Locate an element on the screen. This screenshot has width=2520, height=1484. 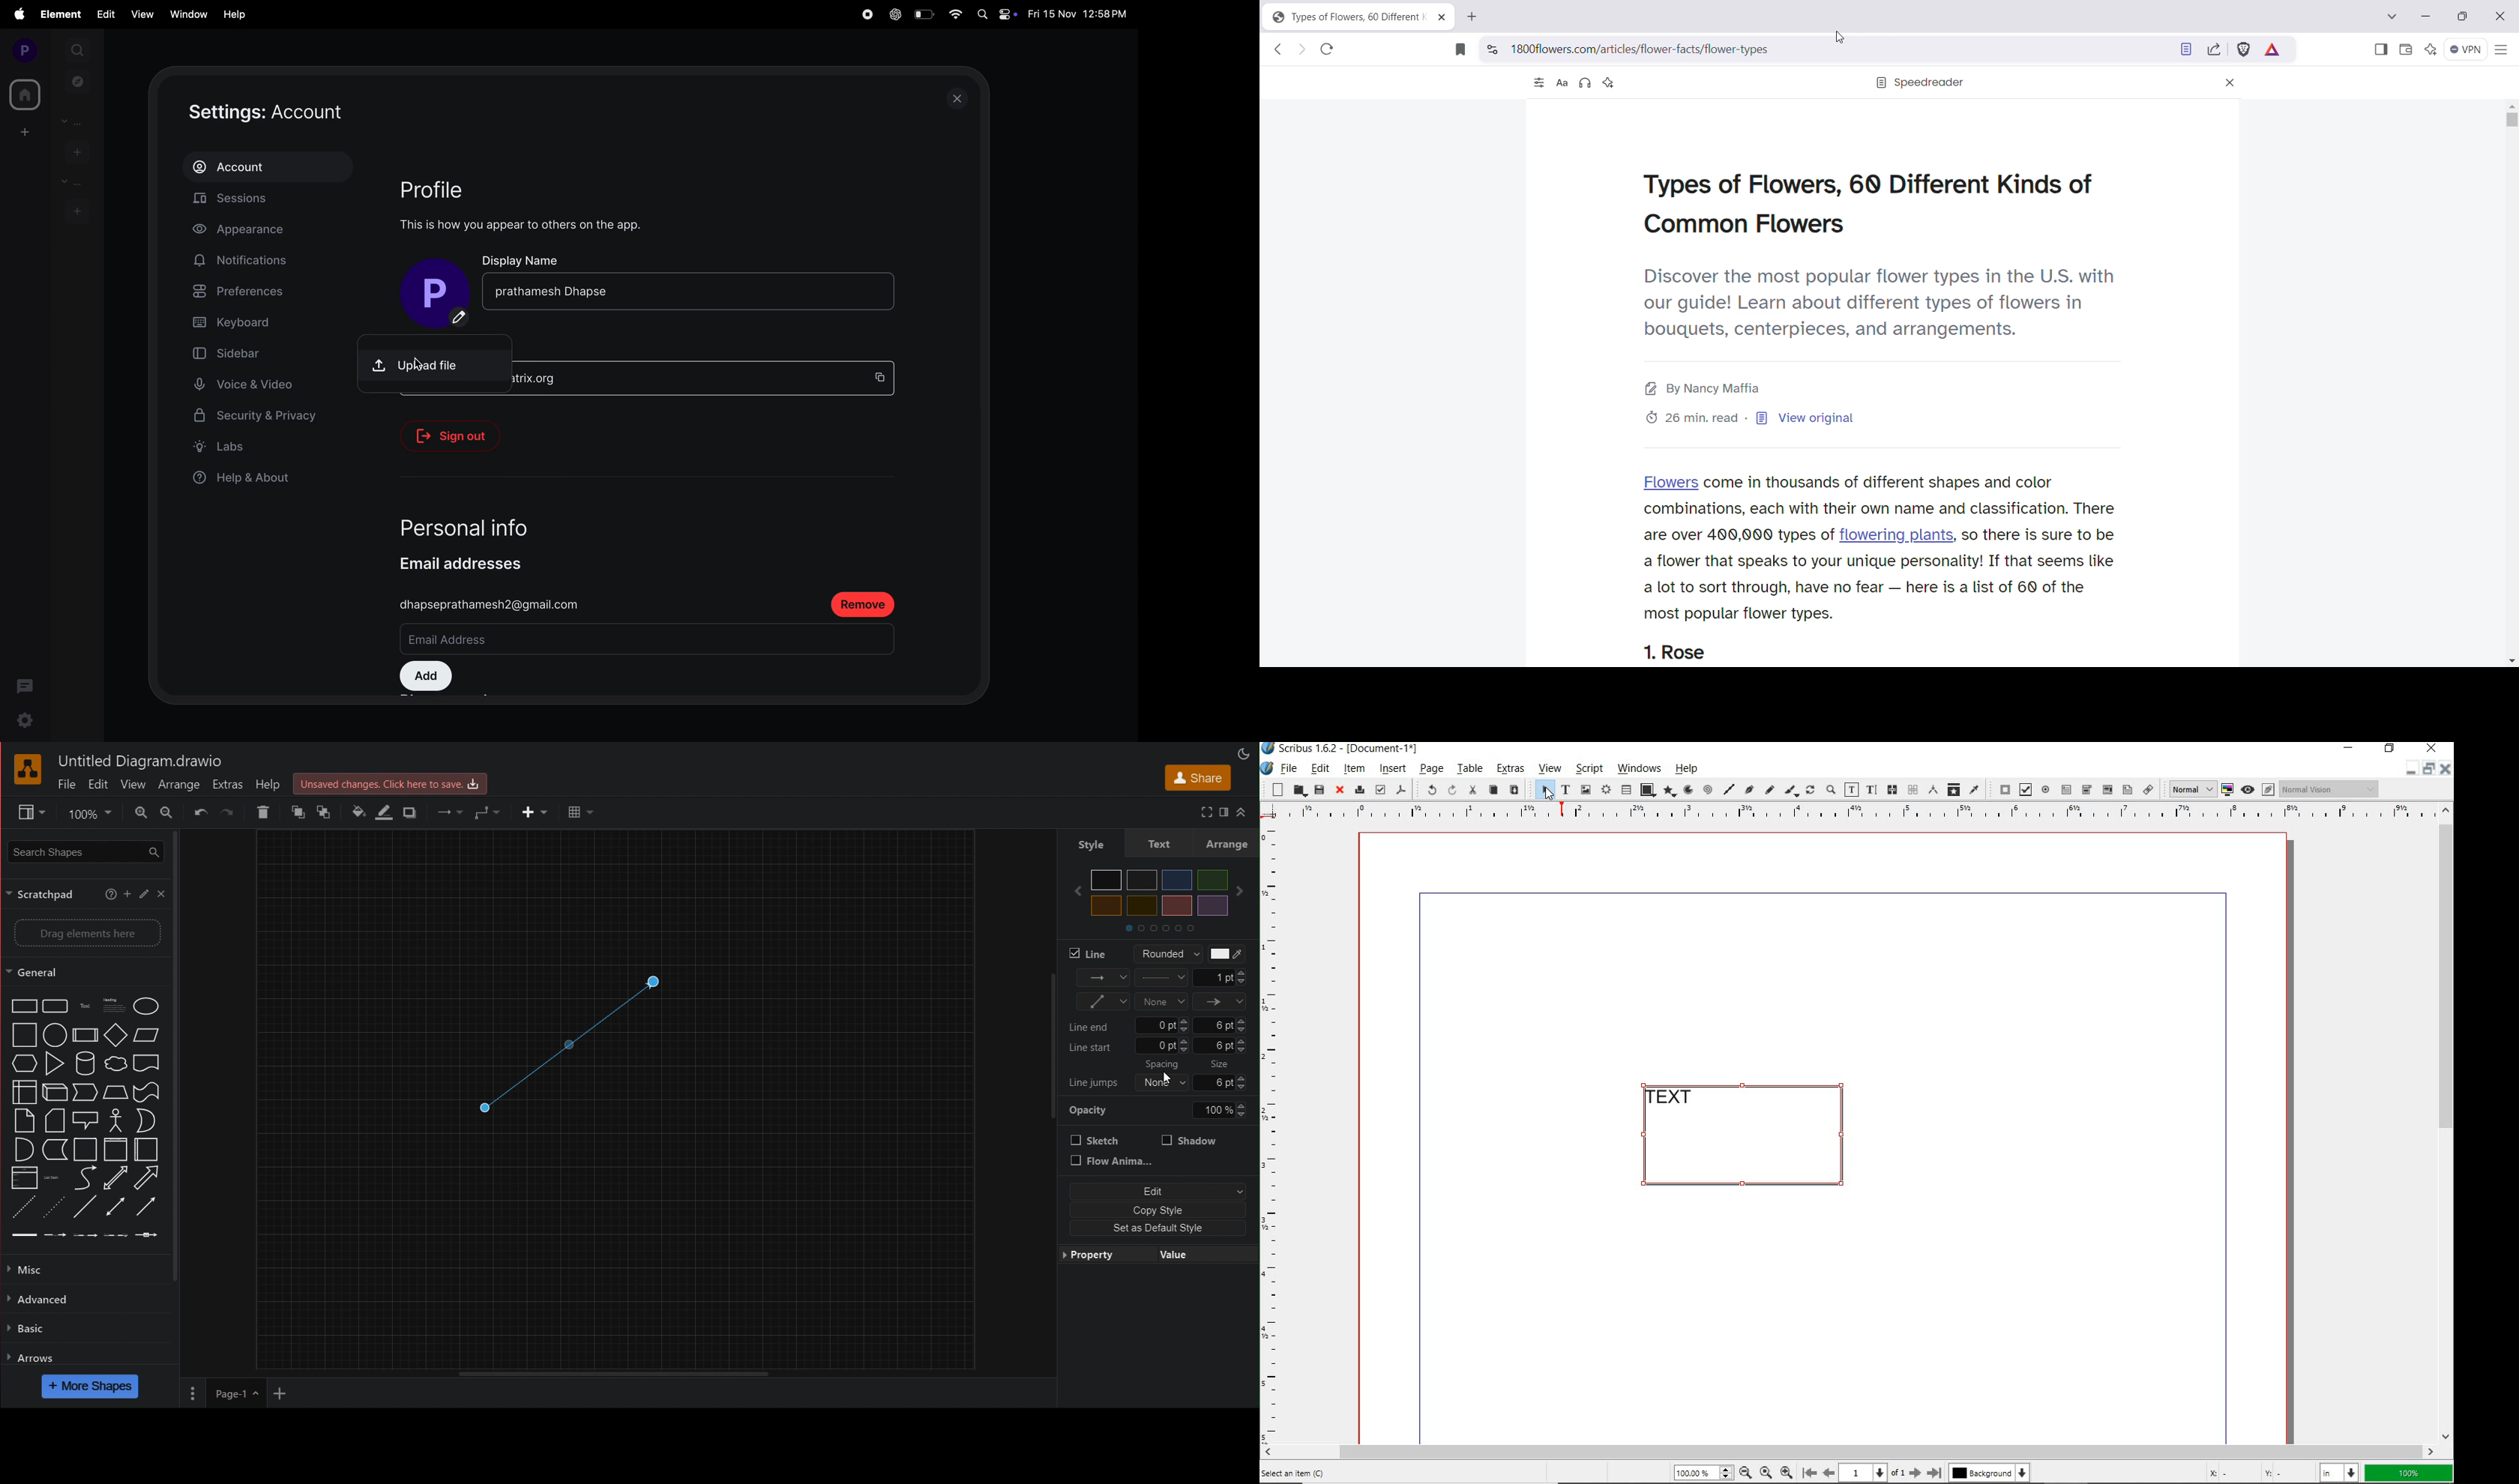
Share is located at coordinates (1195, 777).